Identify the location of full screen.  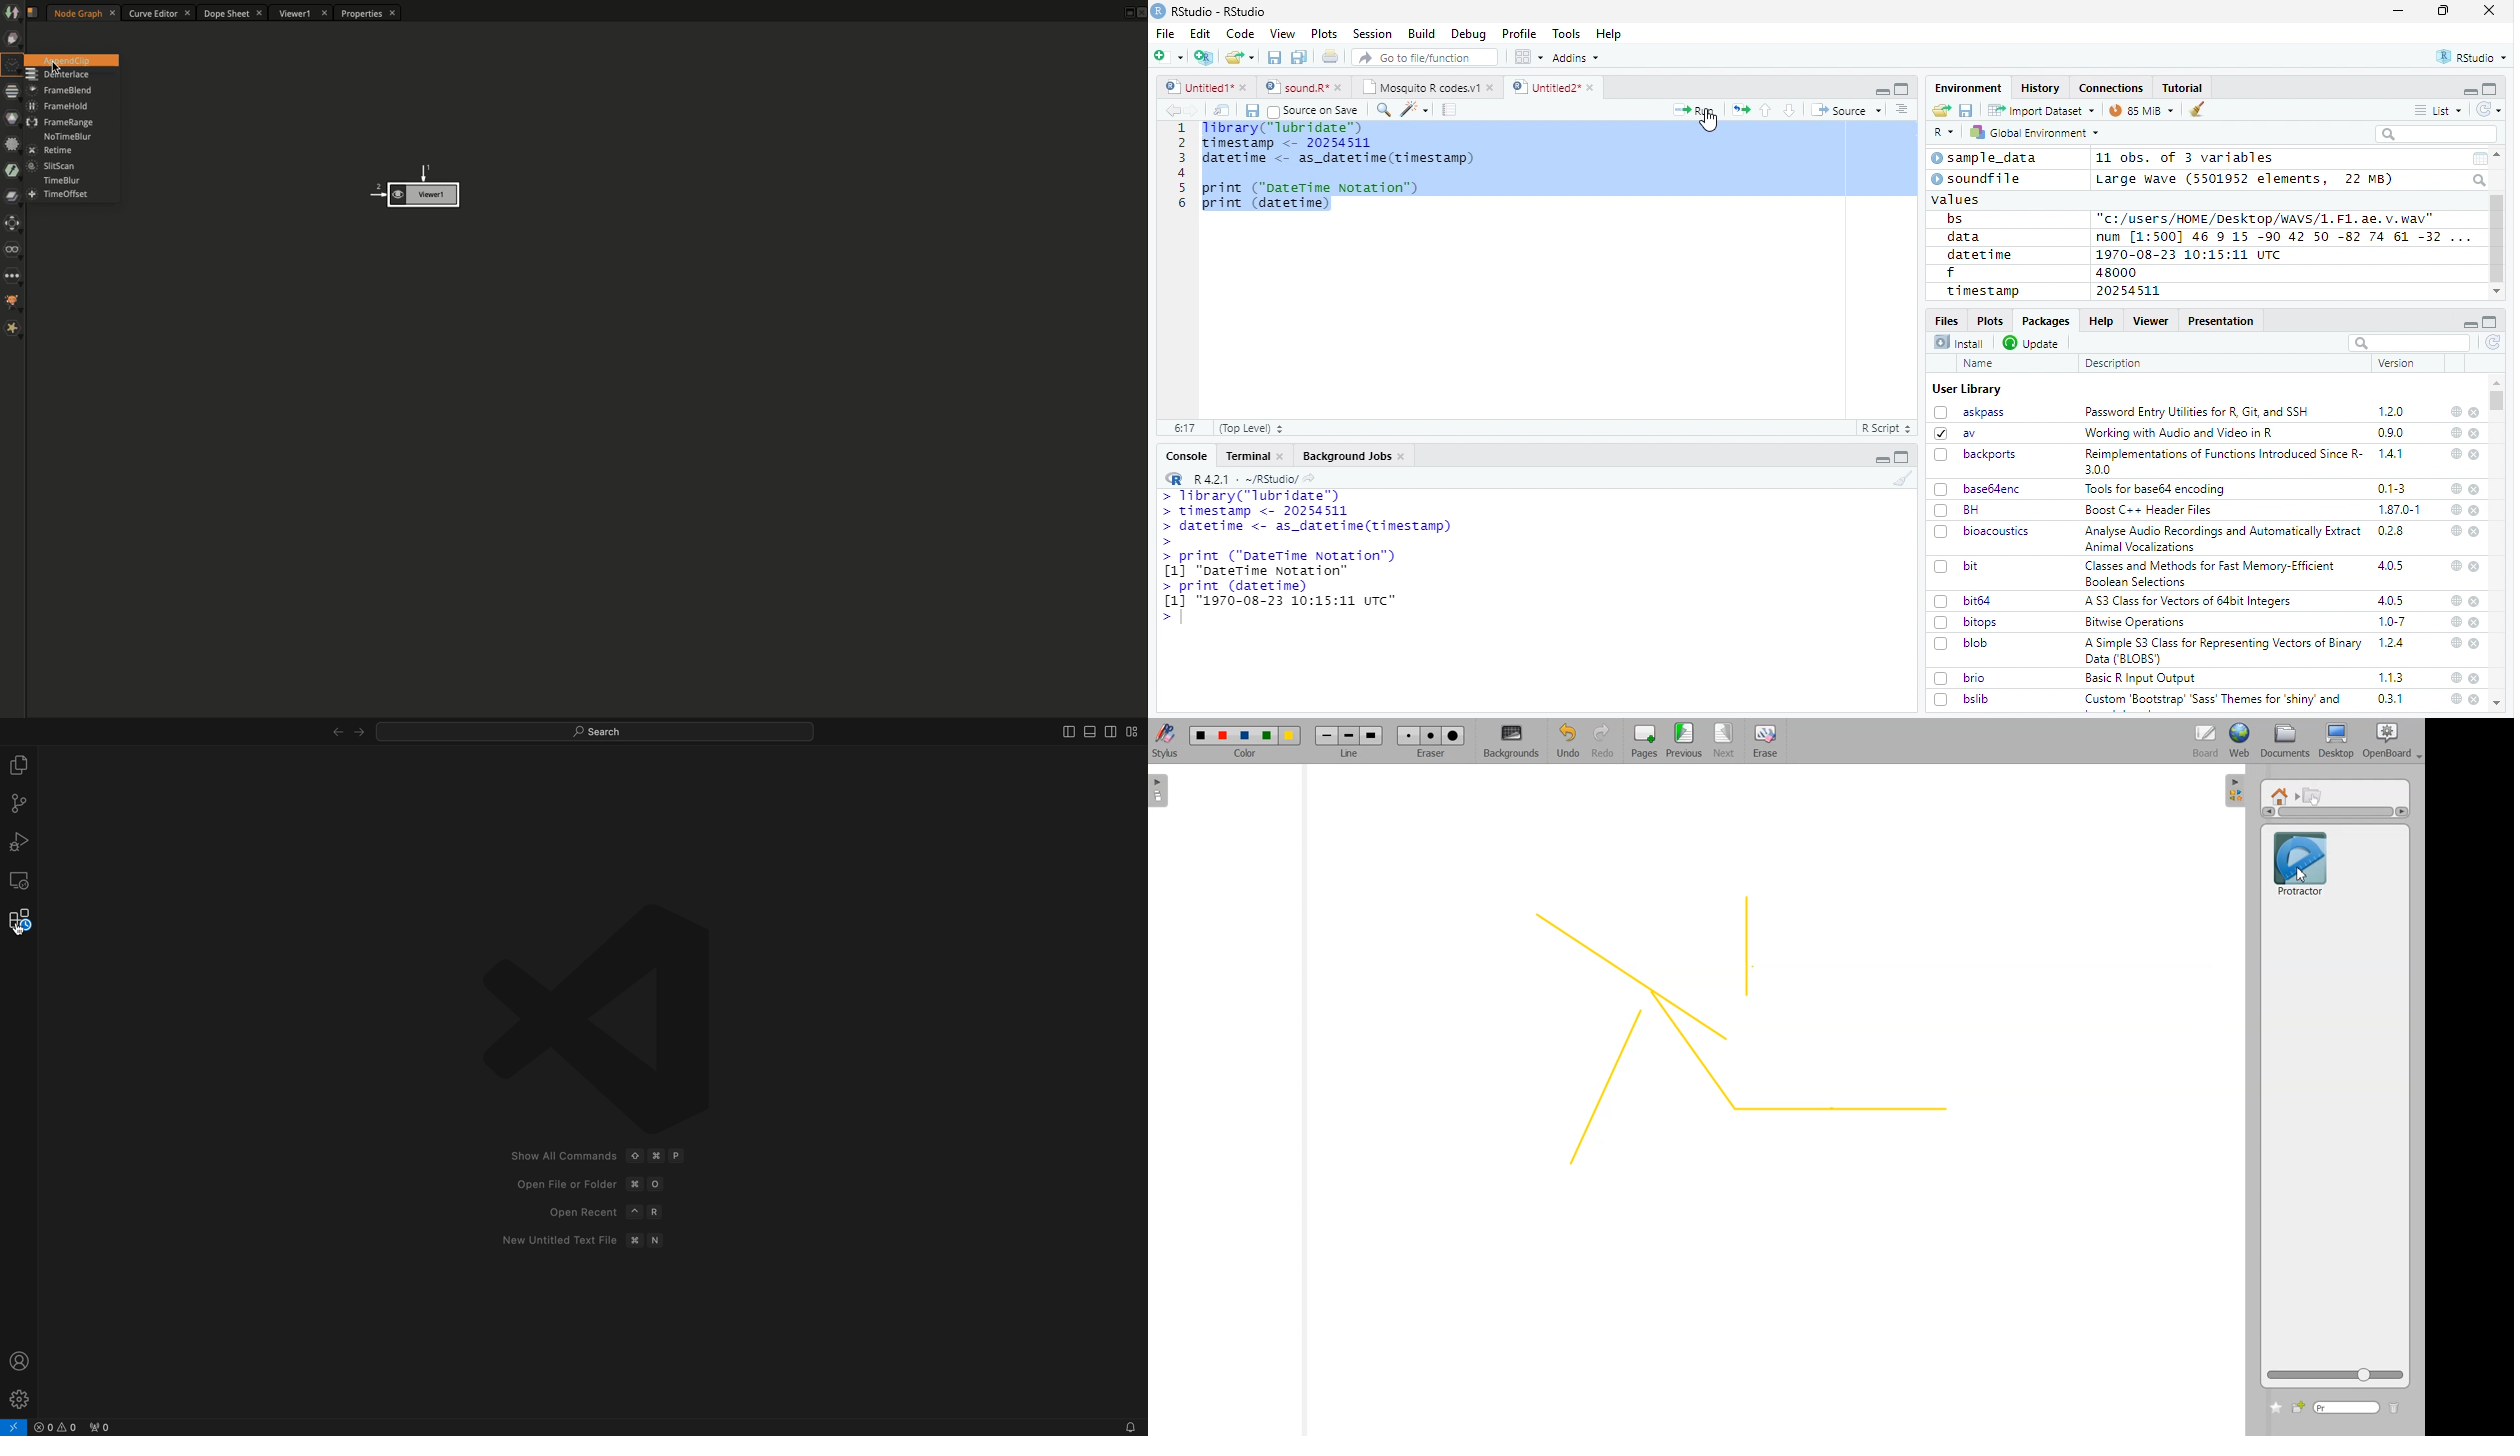
(2490, 322).